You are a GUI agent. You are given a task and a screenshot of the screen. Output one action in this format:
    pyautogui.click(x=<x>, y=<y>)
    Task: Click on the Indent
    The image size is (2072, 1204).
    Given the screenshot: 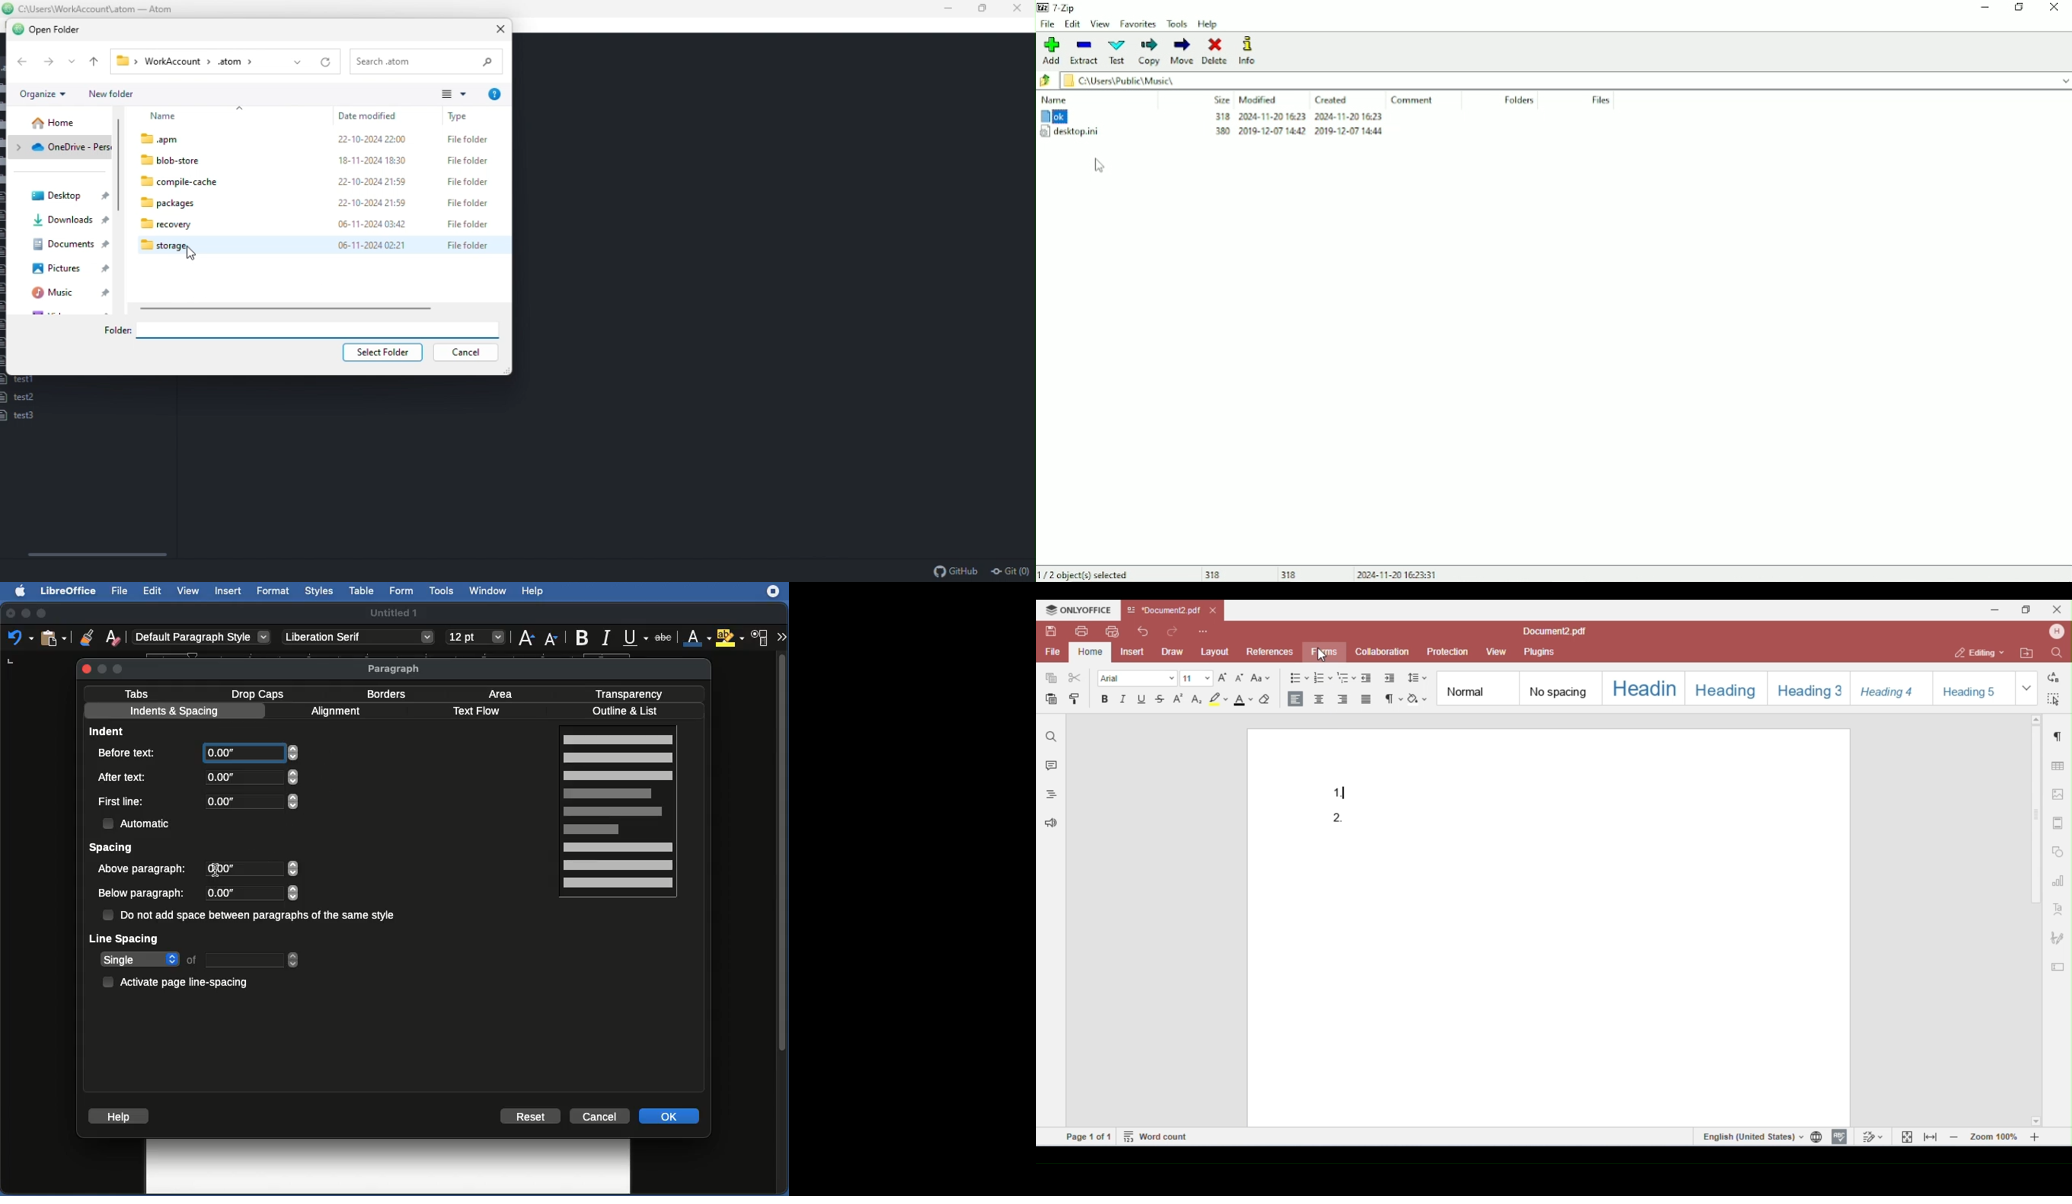 What is the action you would take?
    pyautogui.click(x=109, y=731)
    